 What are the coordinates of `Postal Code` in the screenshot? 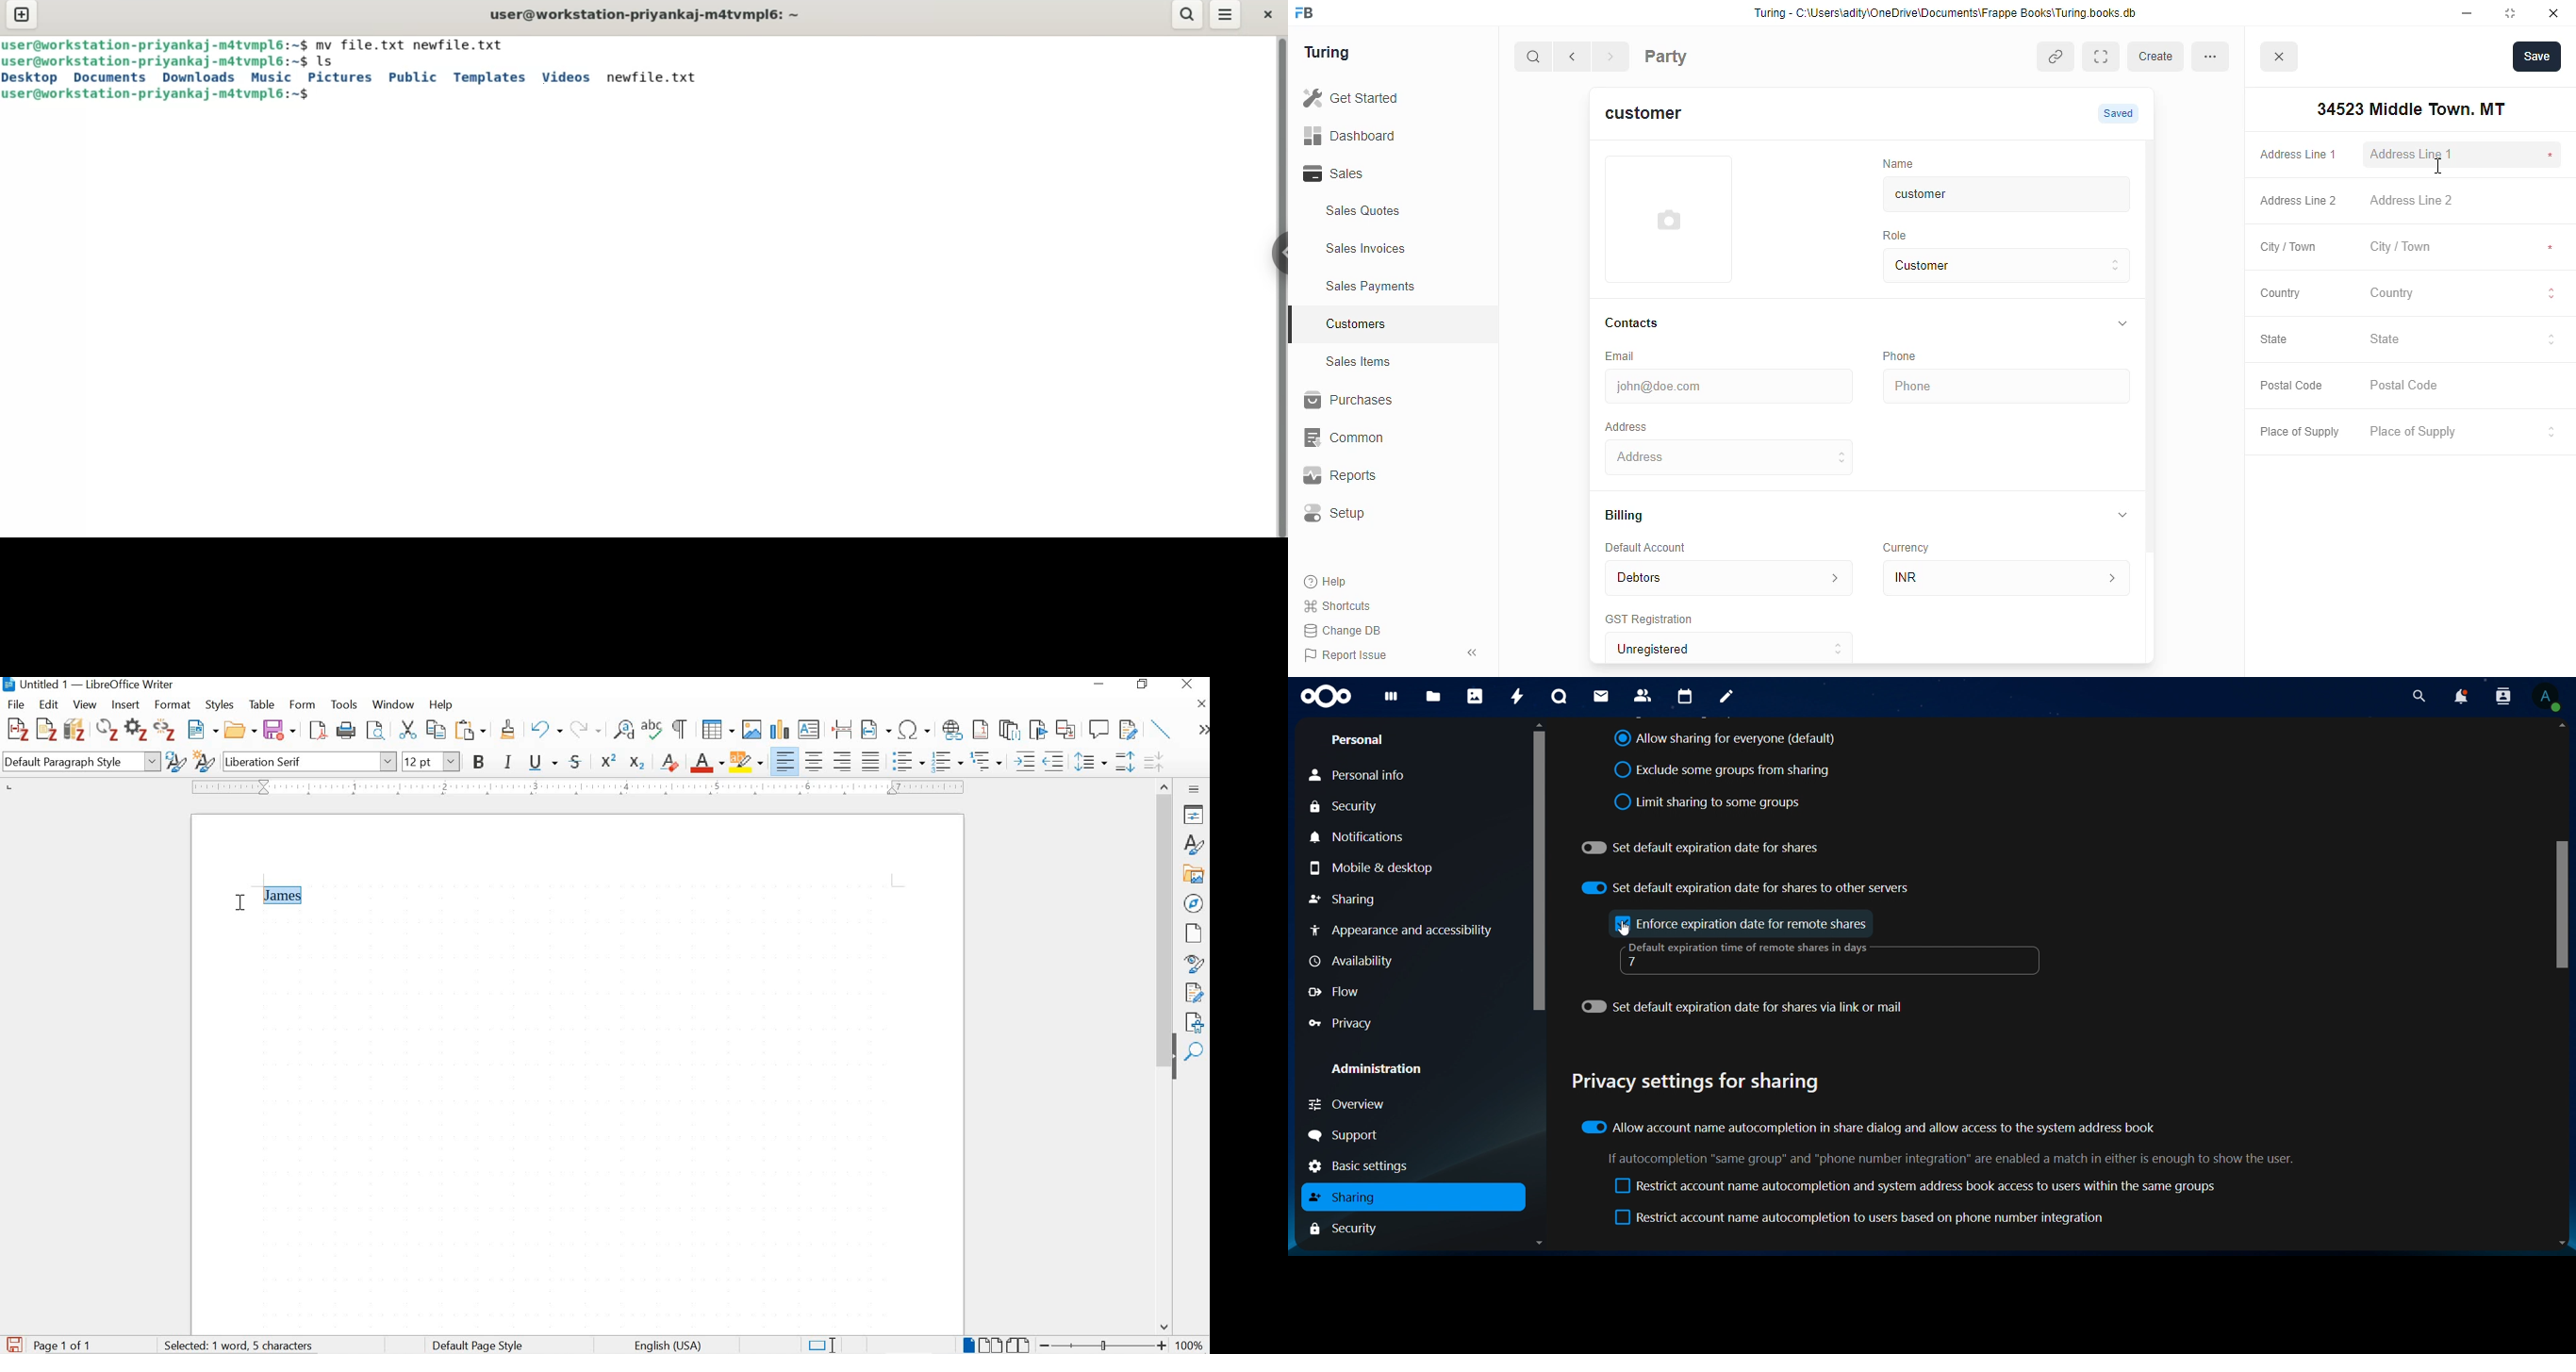 It's located at (2291, 387).